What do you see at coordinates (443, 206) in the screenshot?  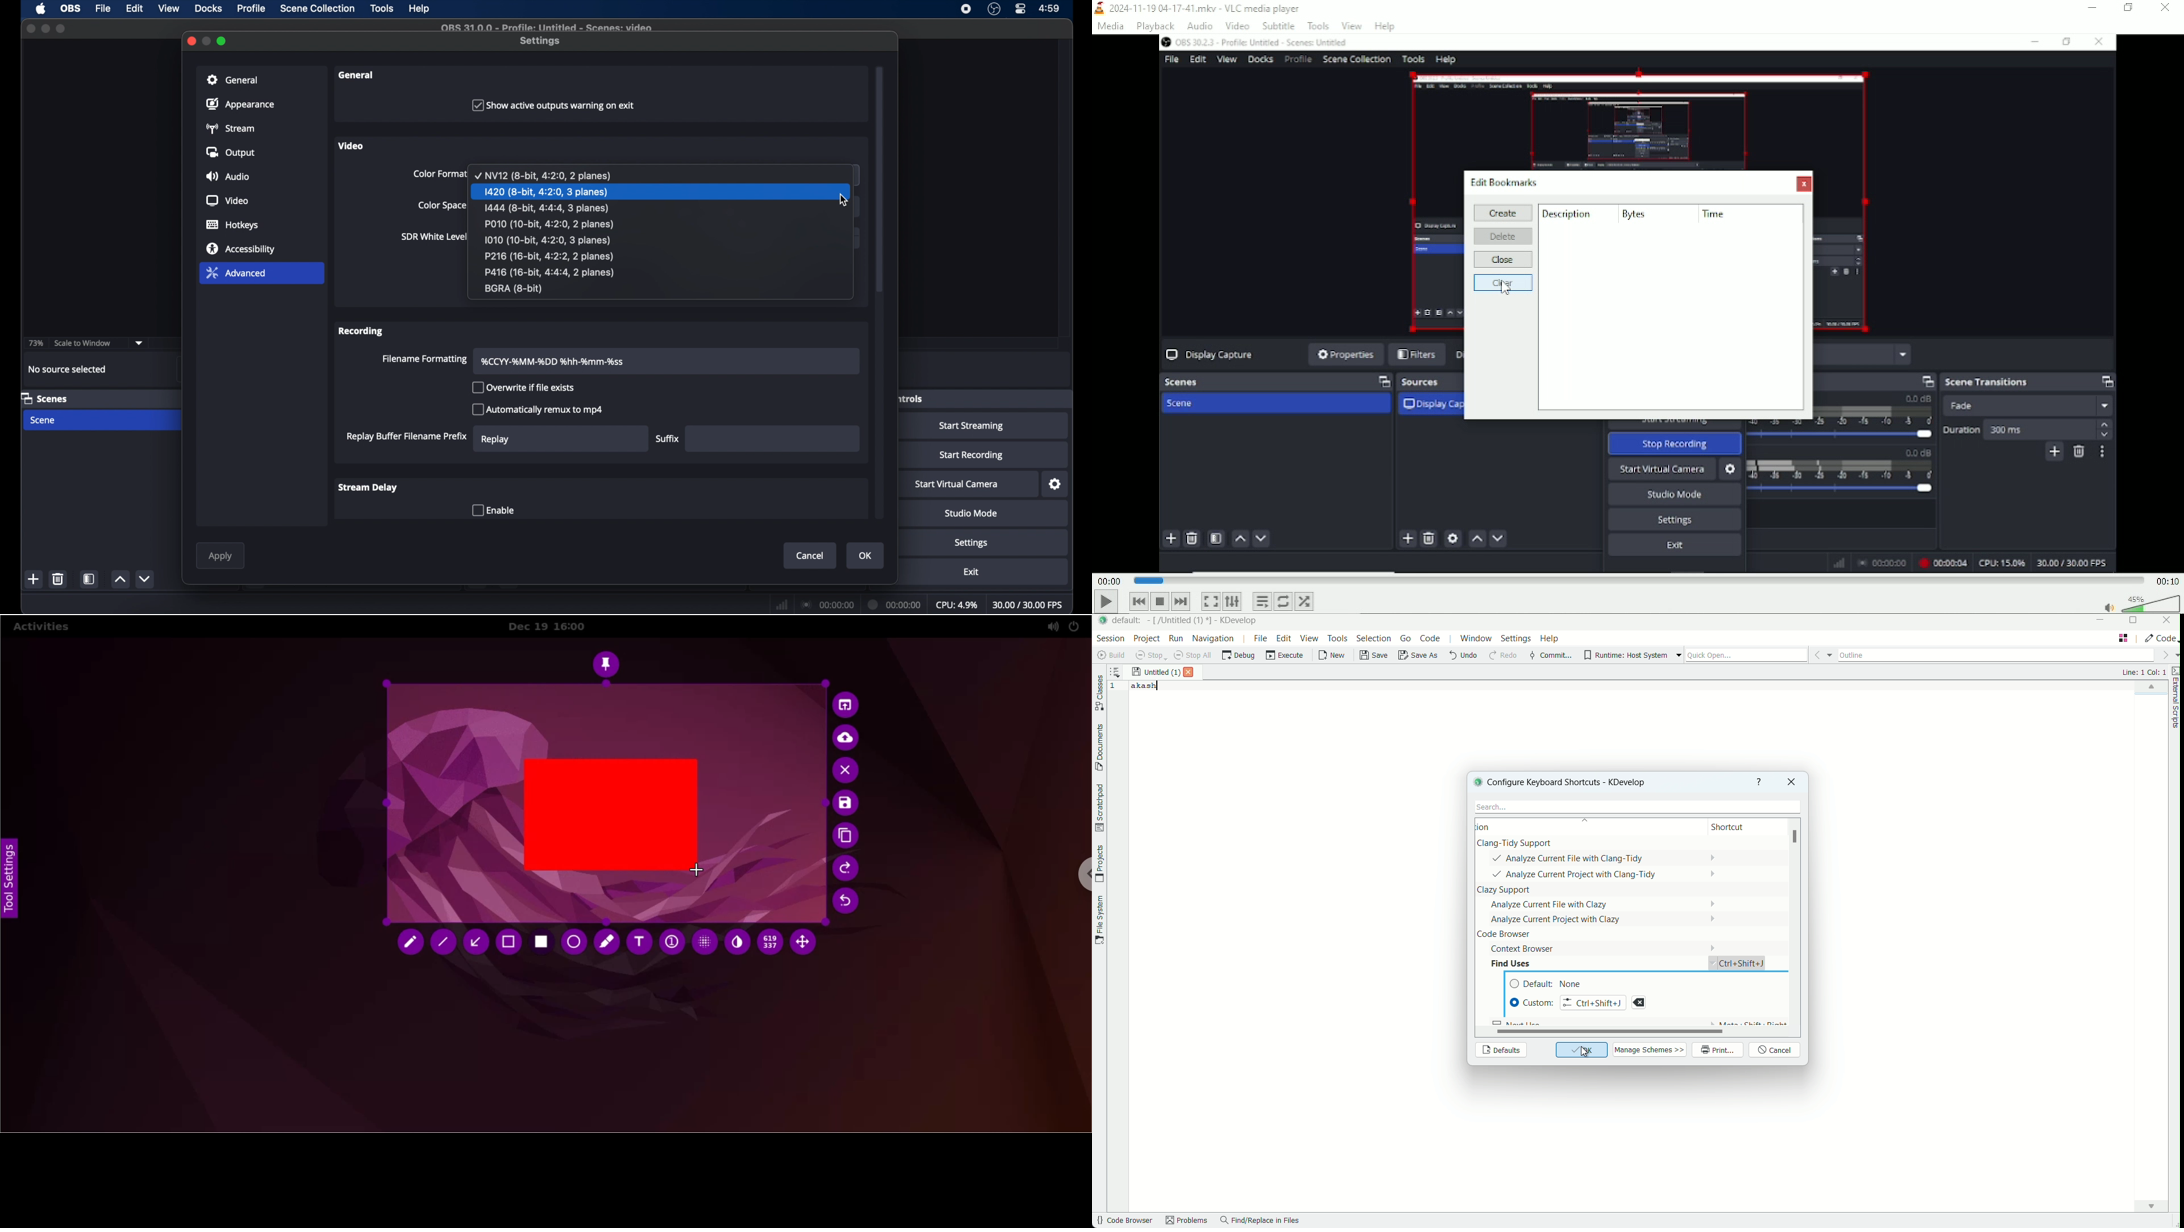 I see `color space ` at bounding box center [443, 206].